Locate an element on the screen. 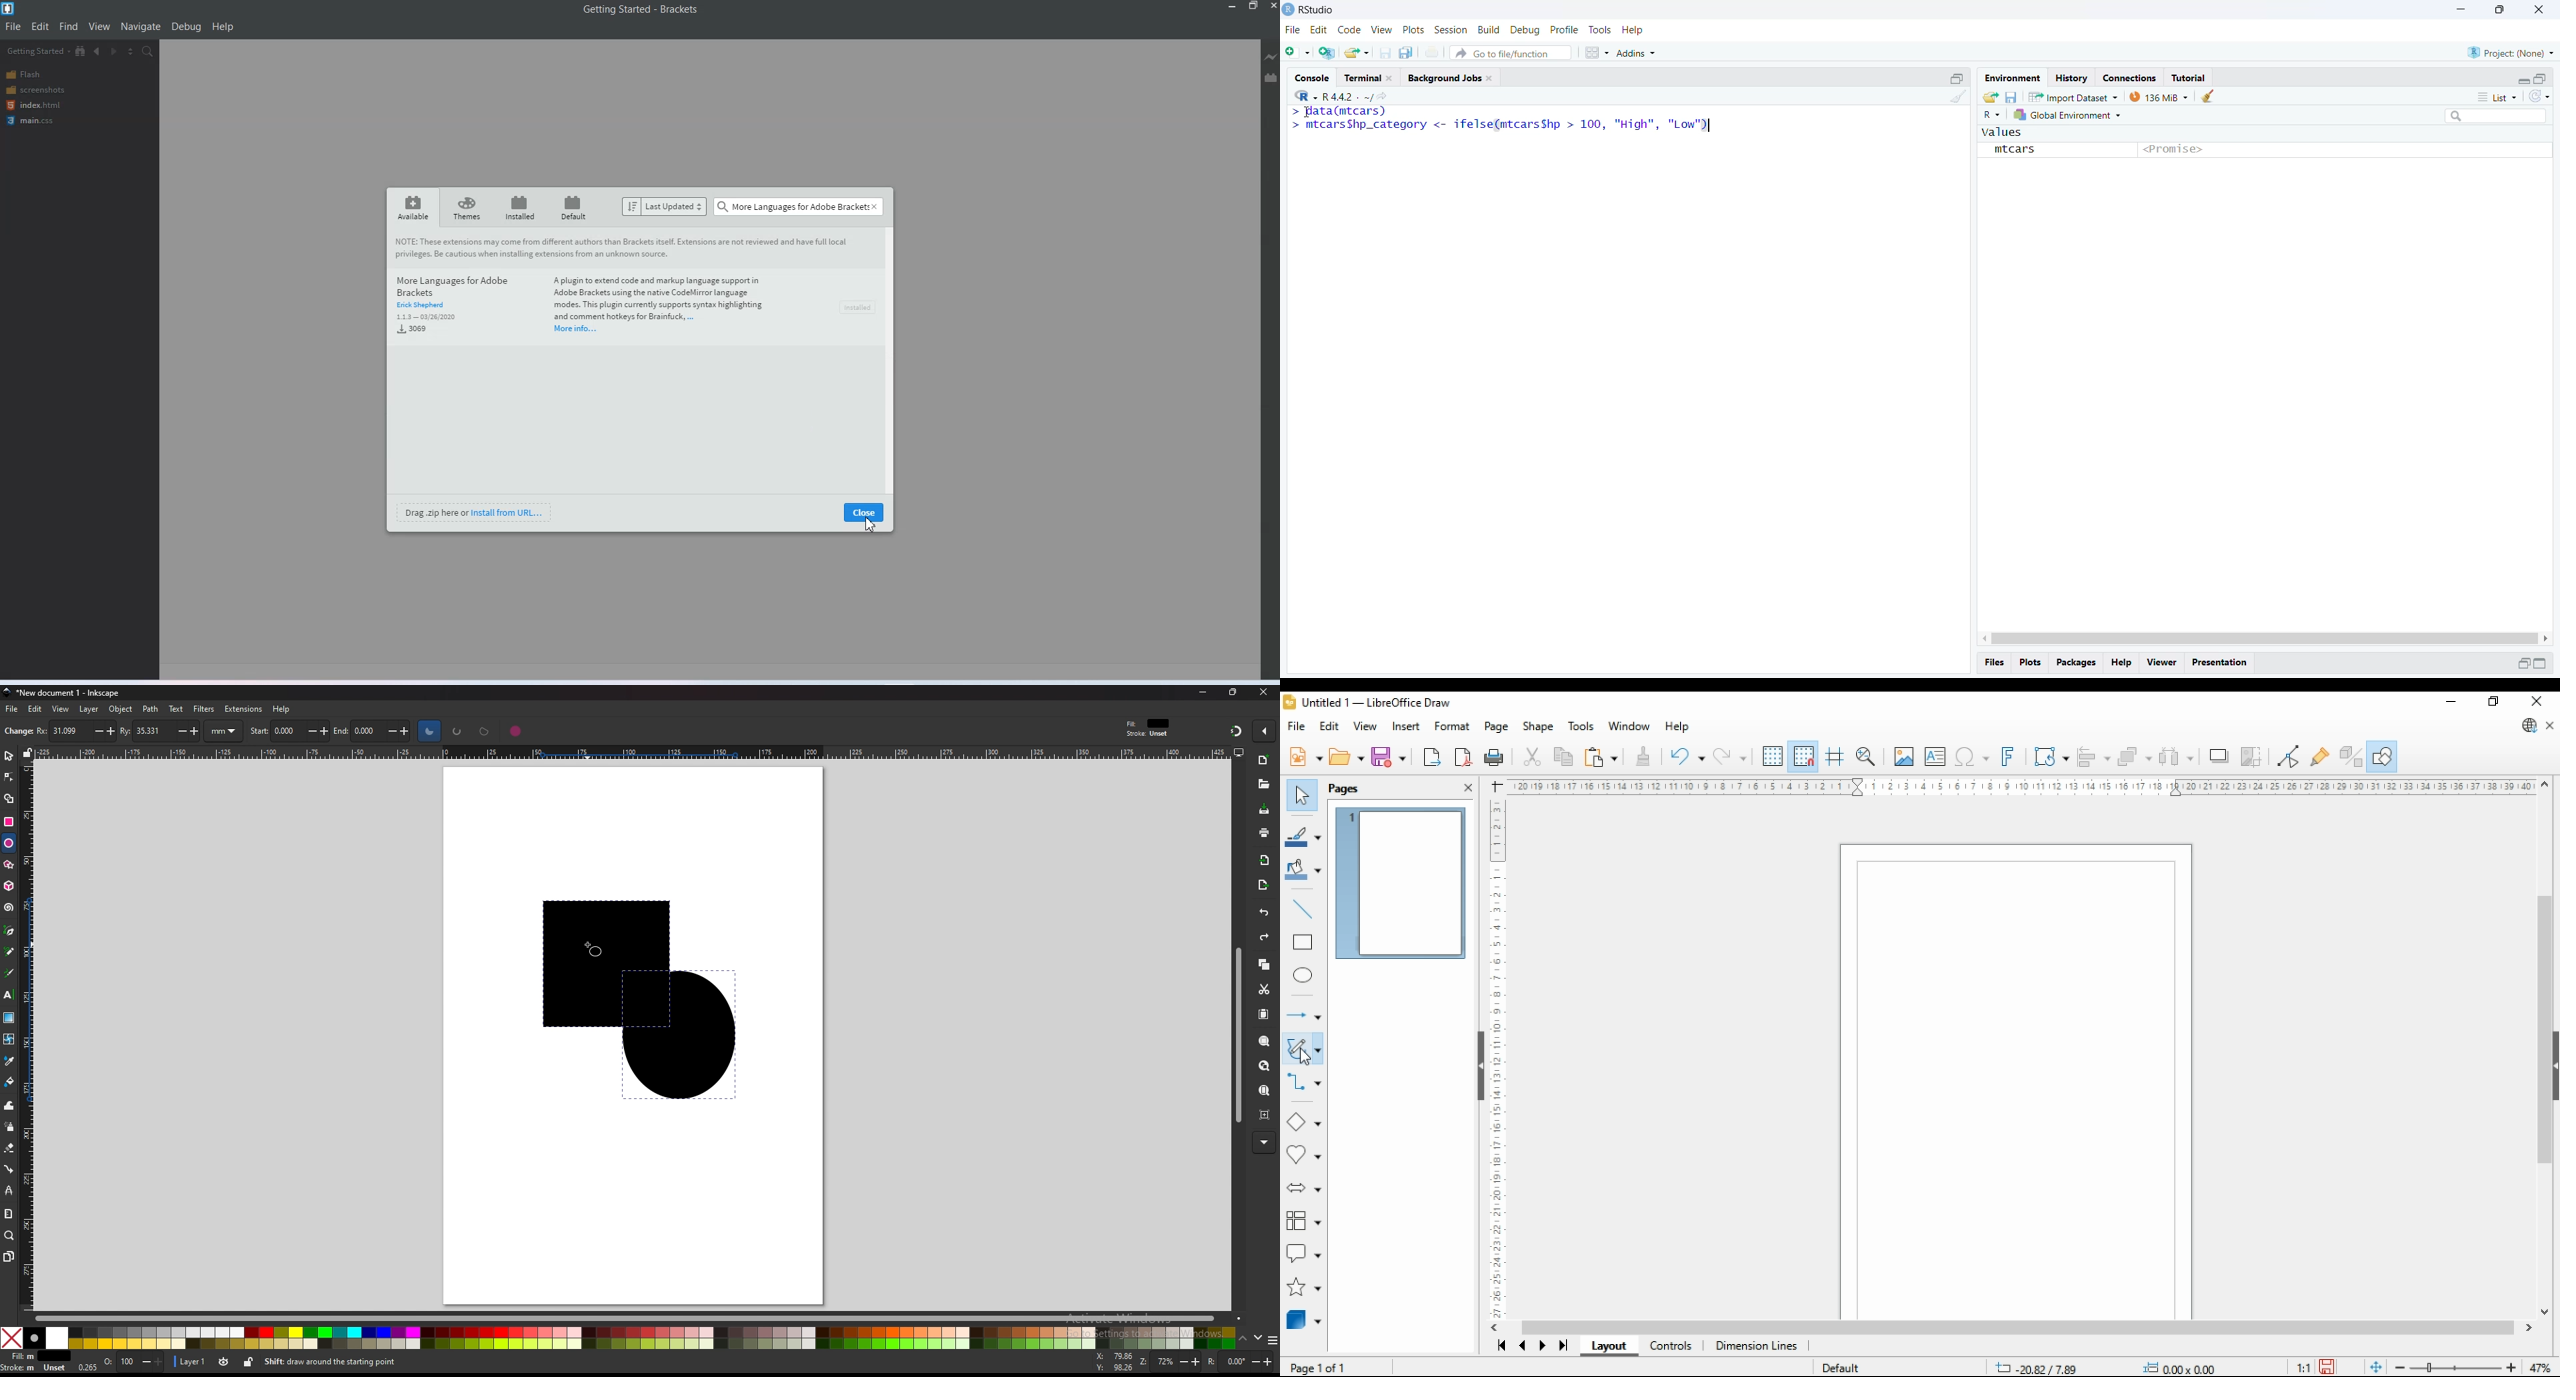  Plots is located at coordinates (2033, 664).